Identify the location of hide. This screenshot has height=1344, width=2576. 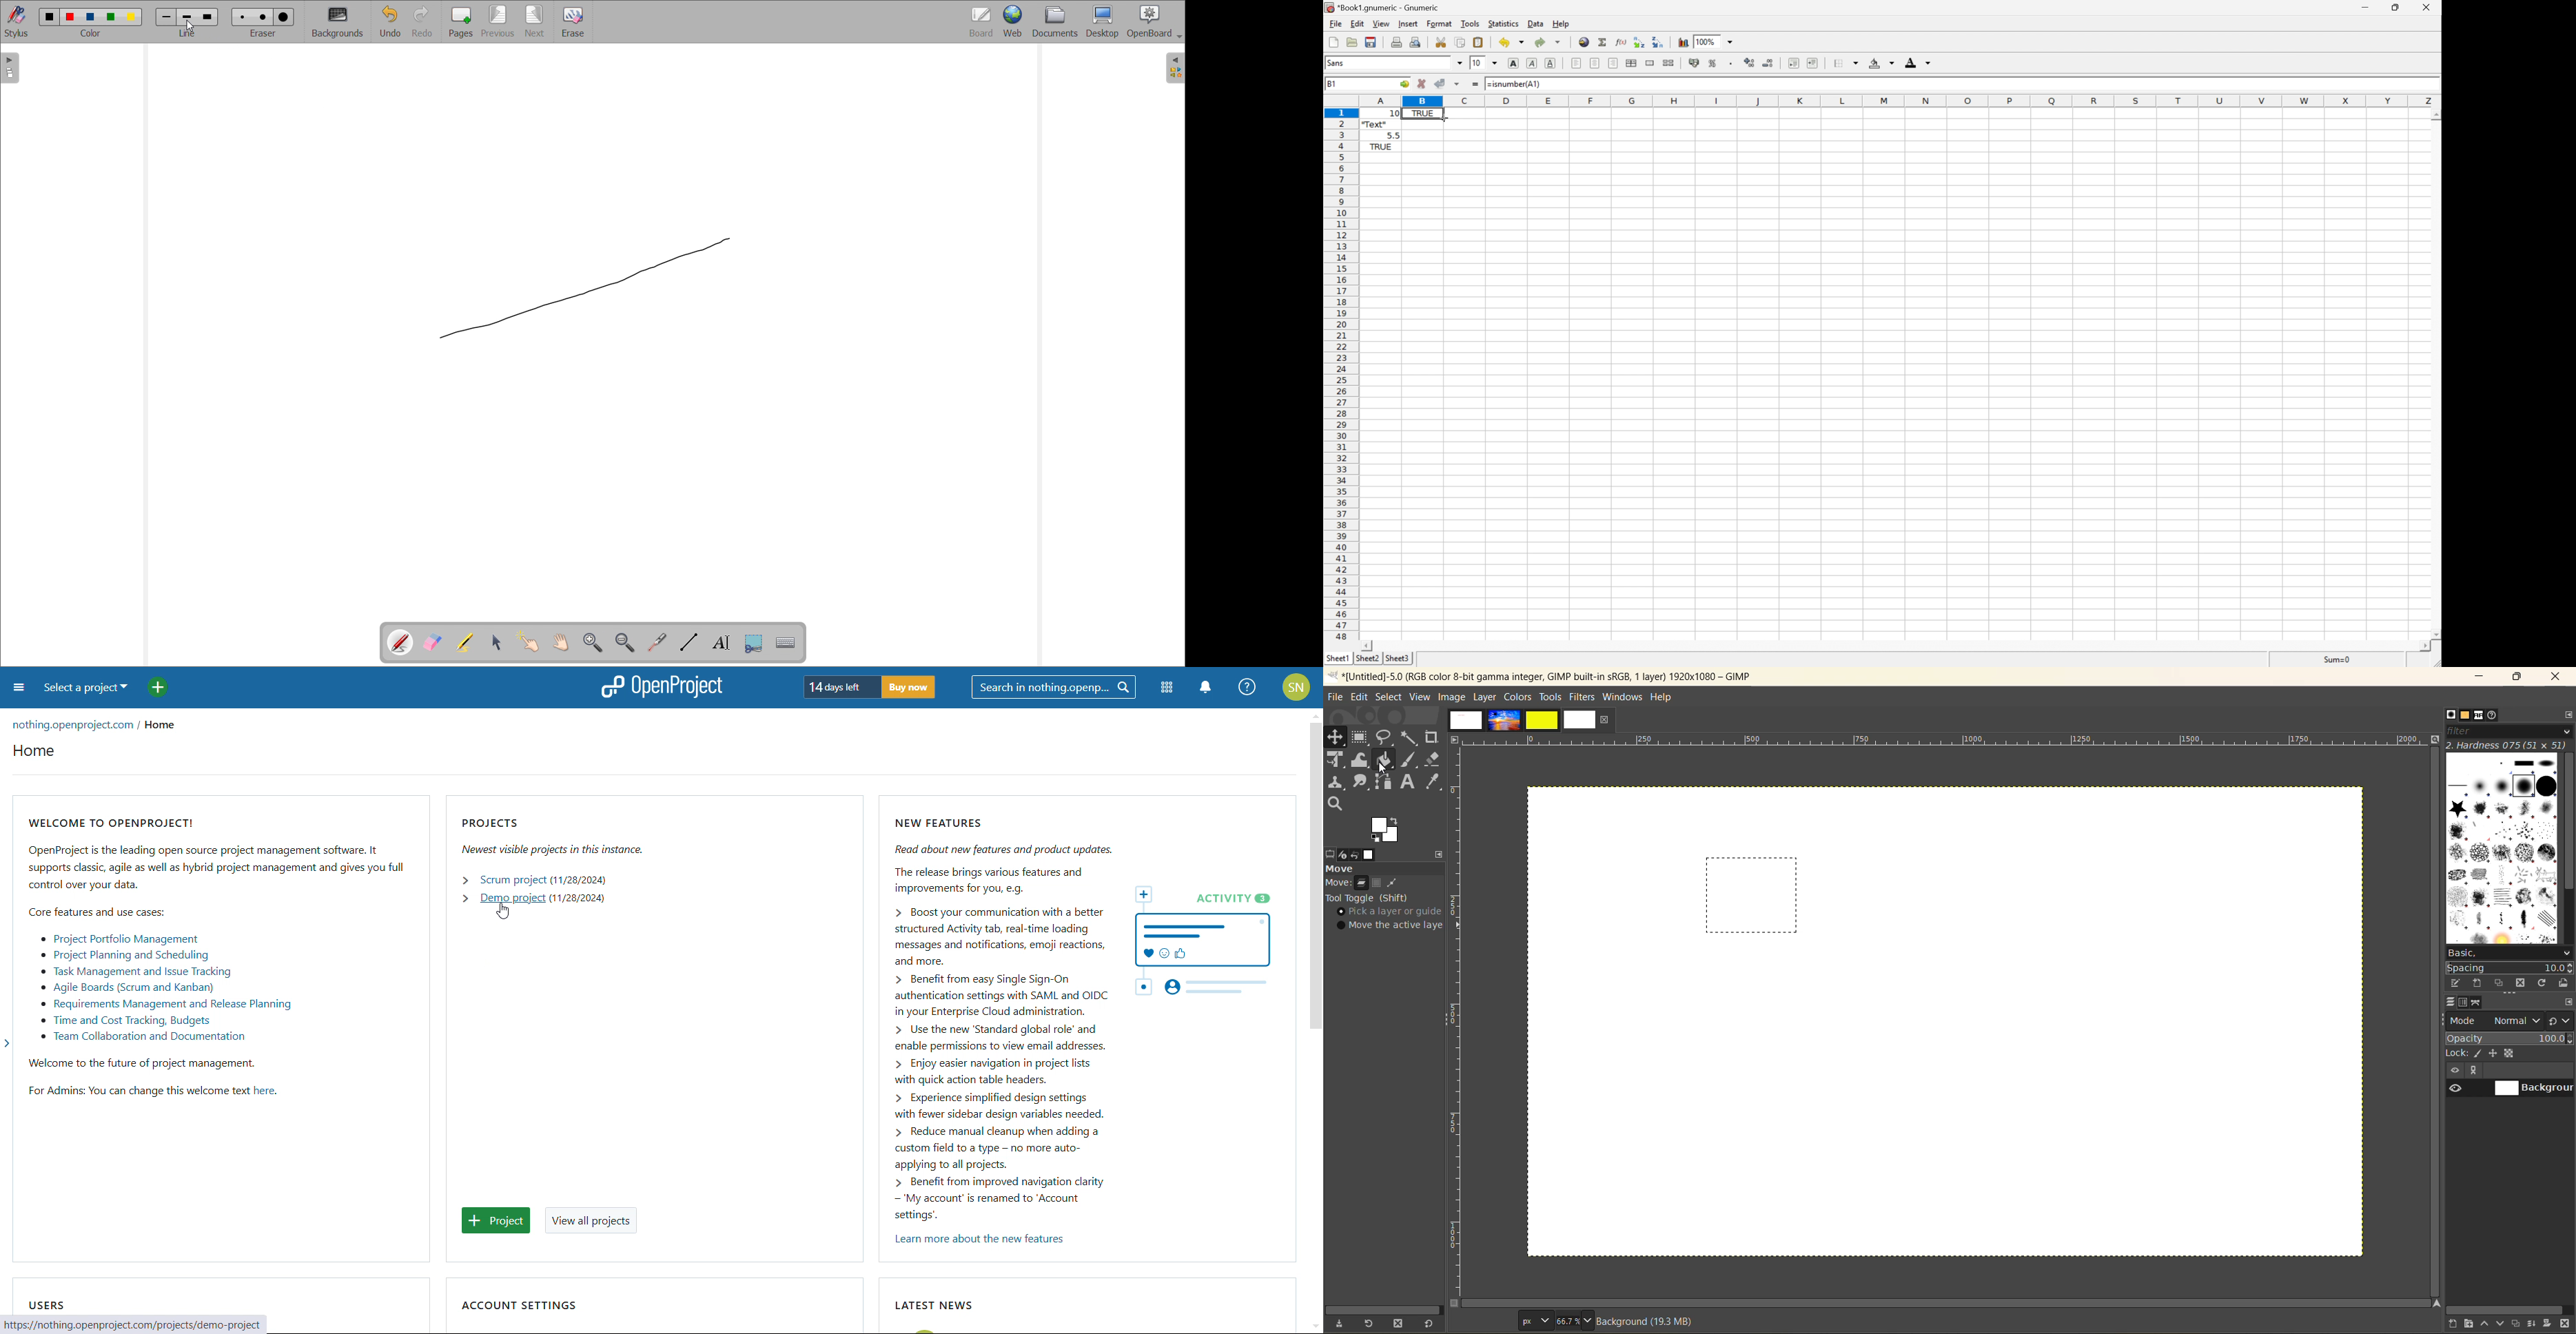
(2454, 1071).